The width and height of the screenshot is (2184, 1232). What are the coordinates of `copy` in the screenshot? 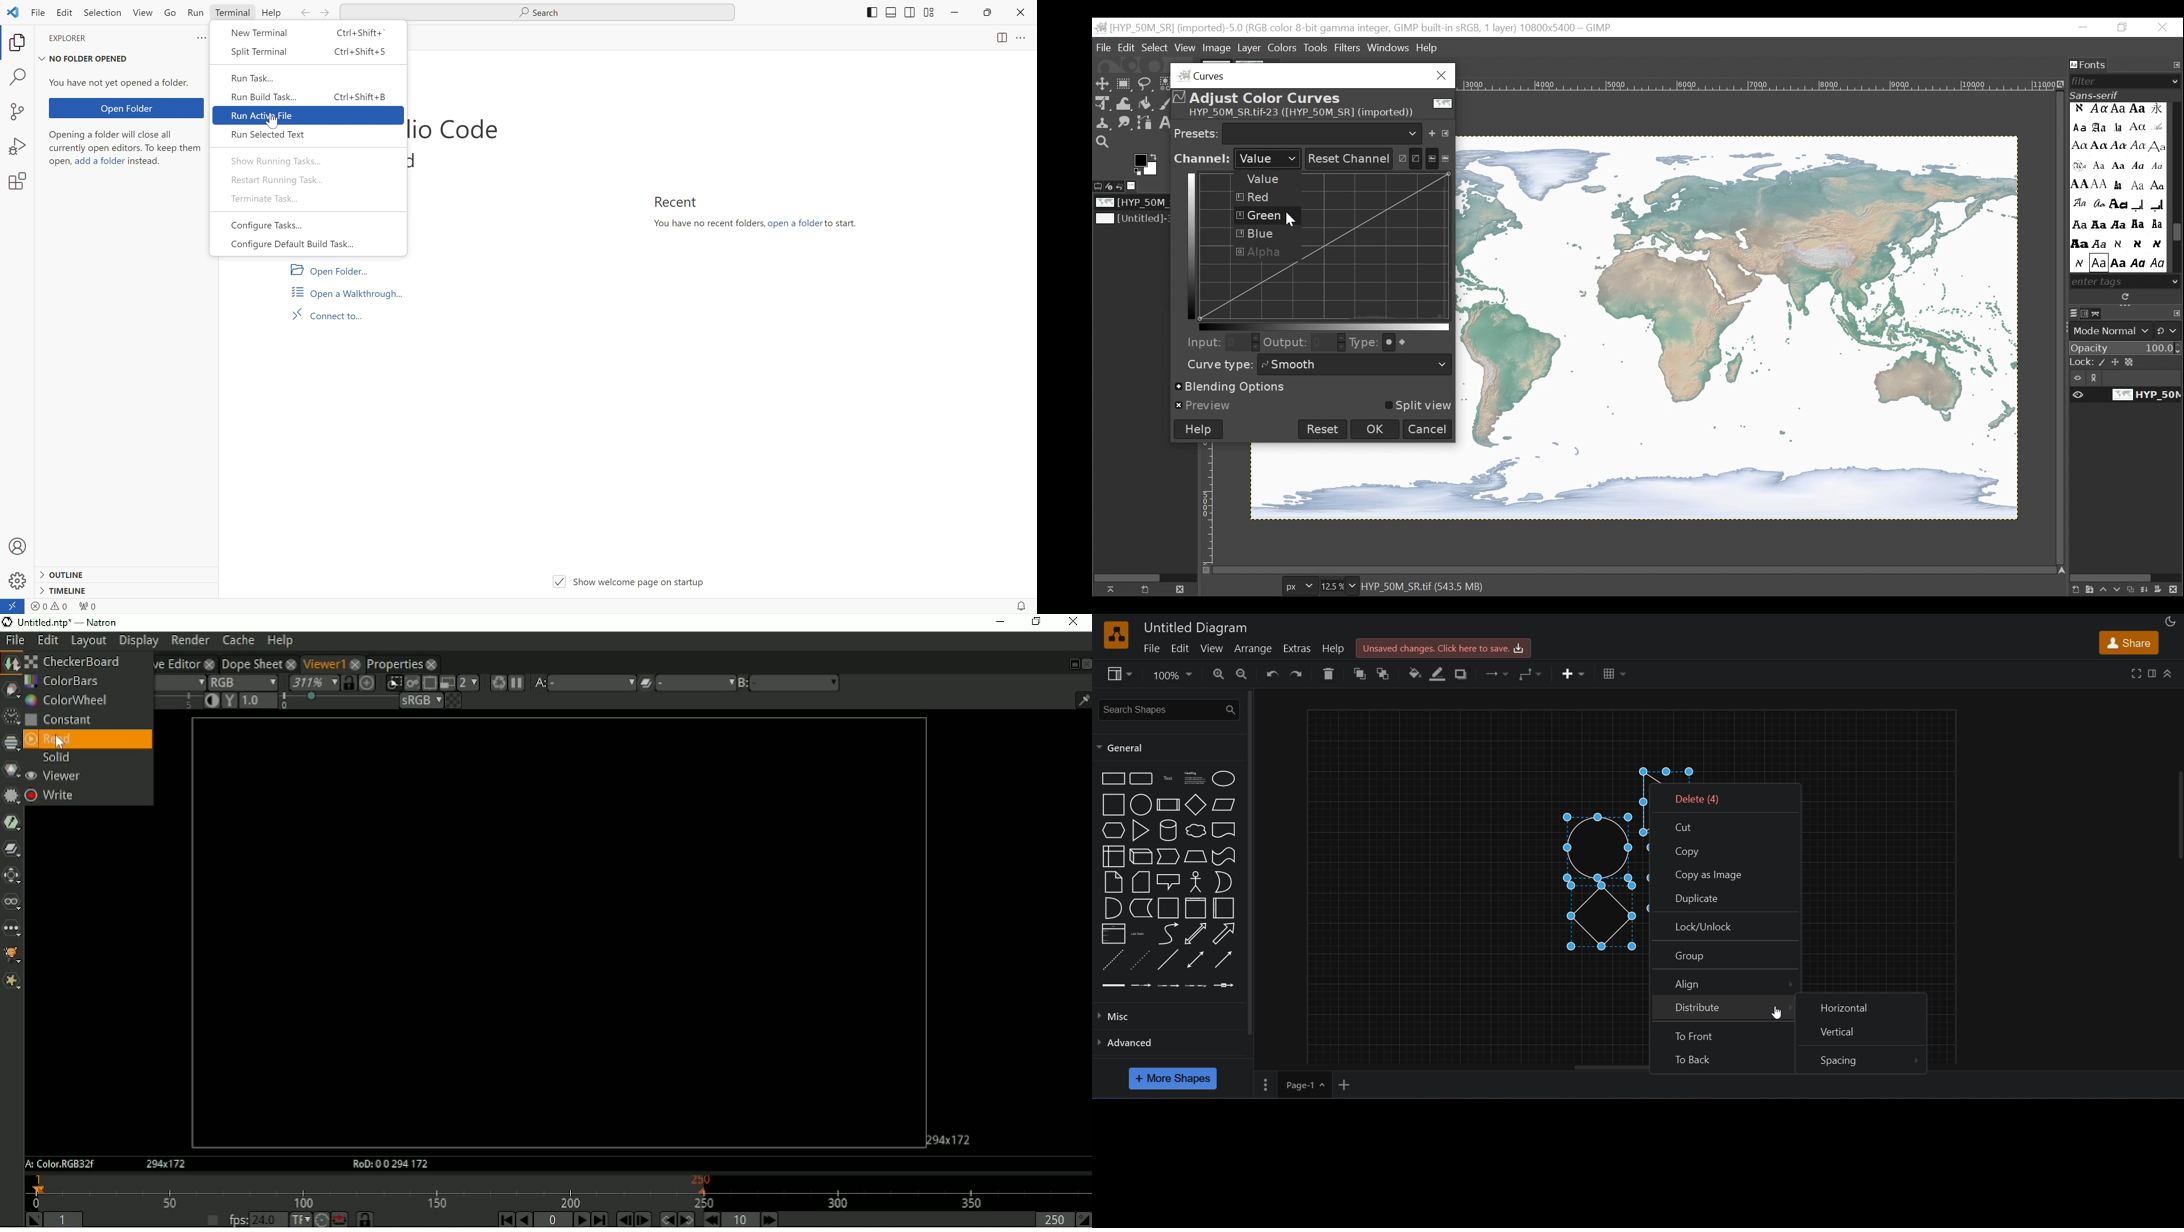 It's located at (19, 43).